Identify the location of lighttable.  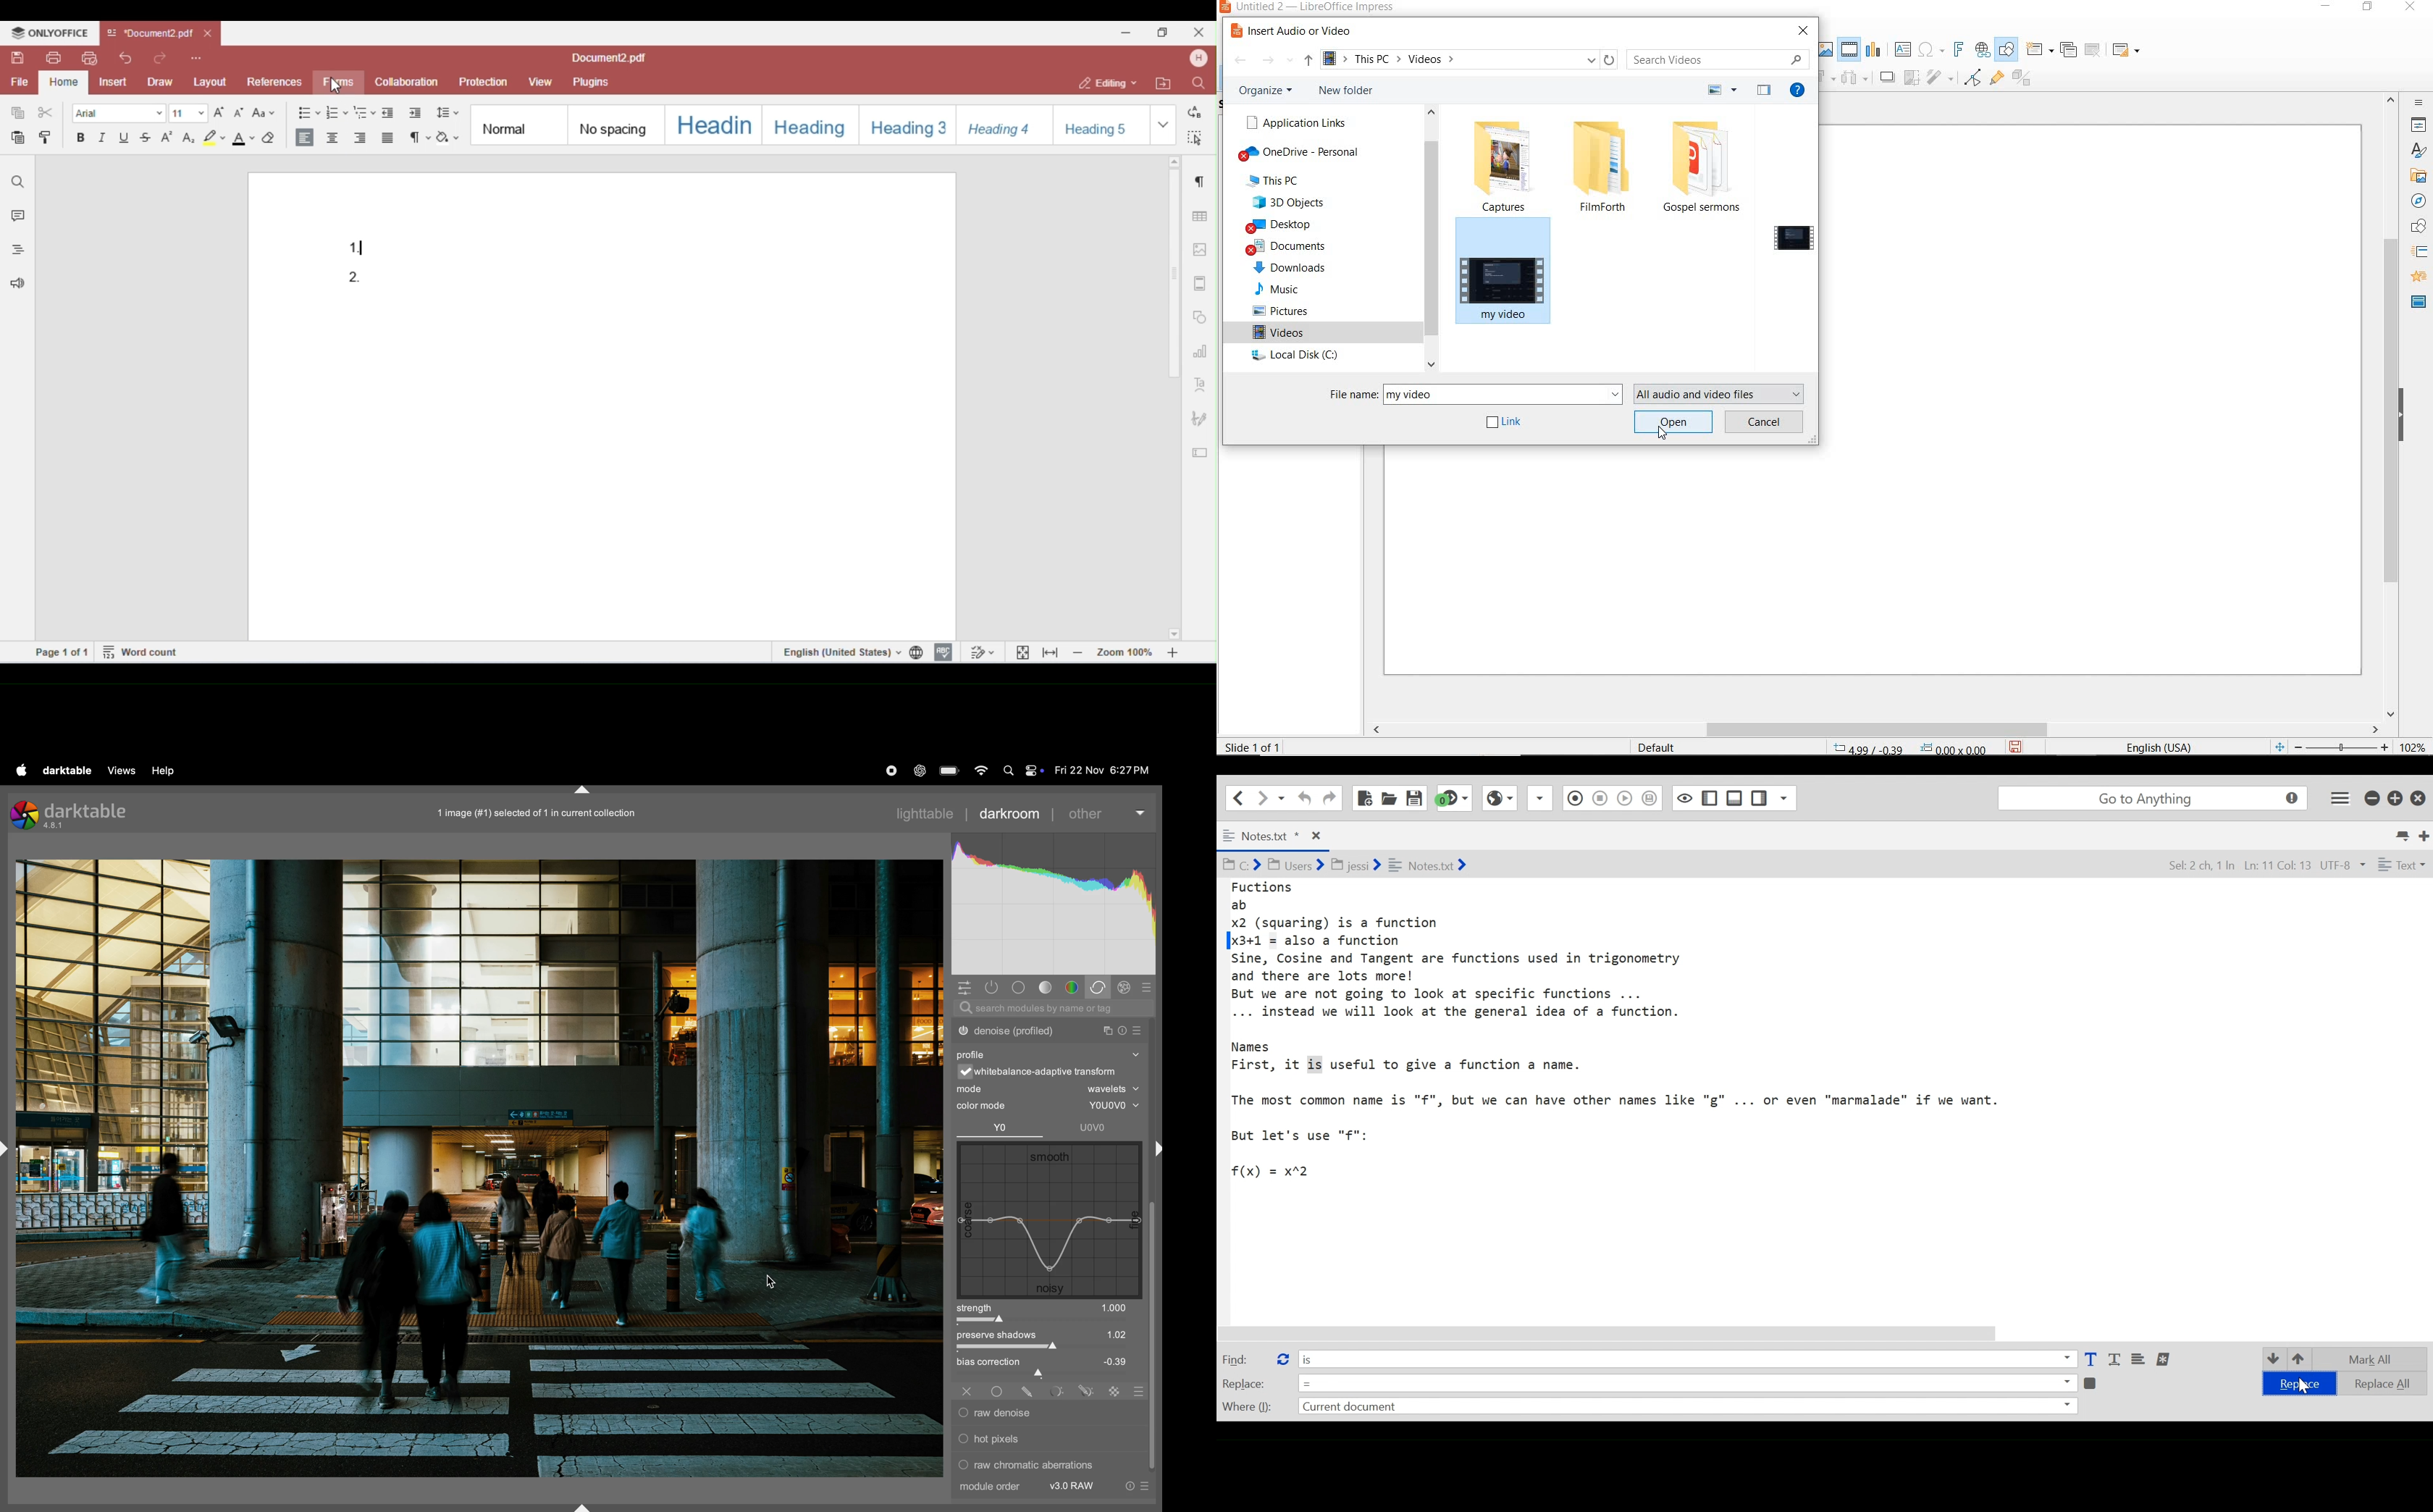
(924, 814).